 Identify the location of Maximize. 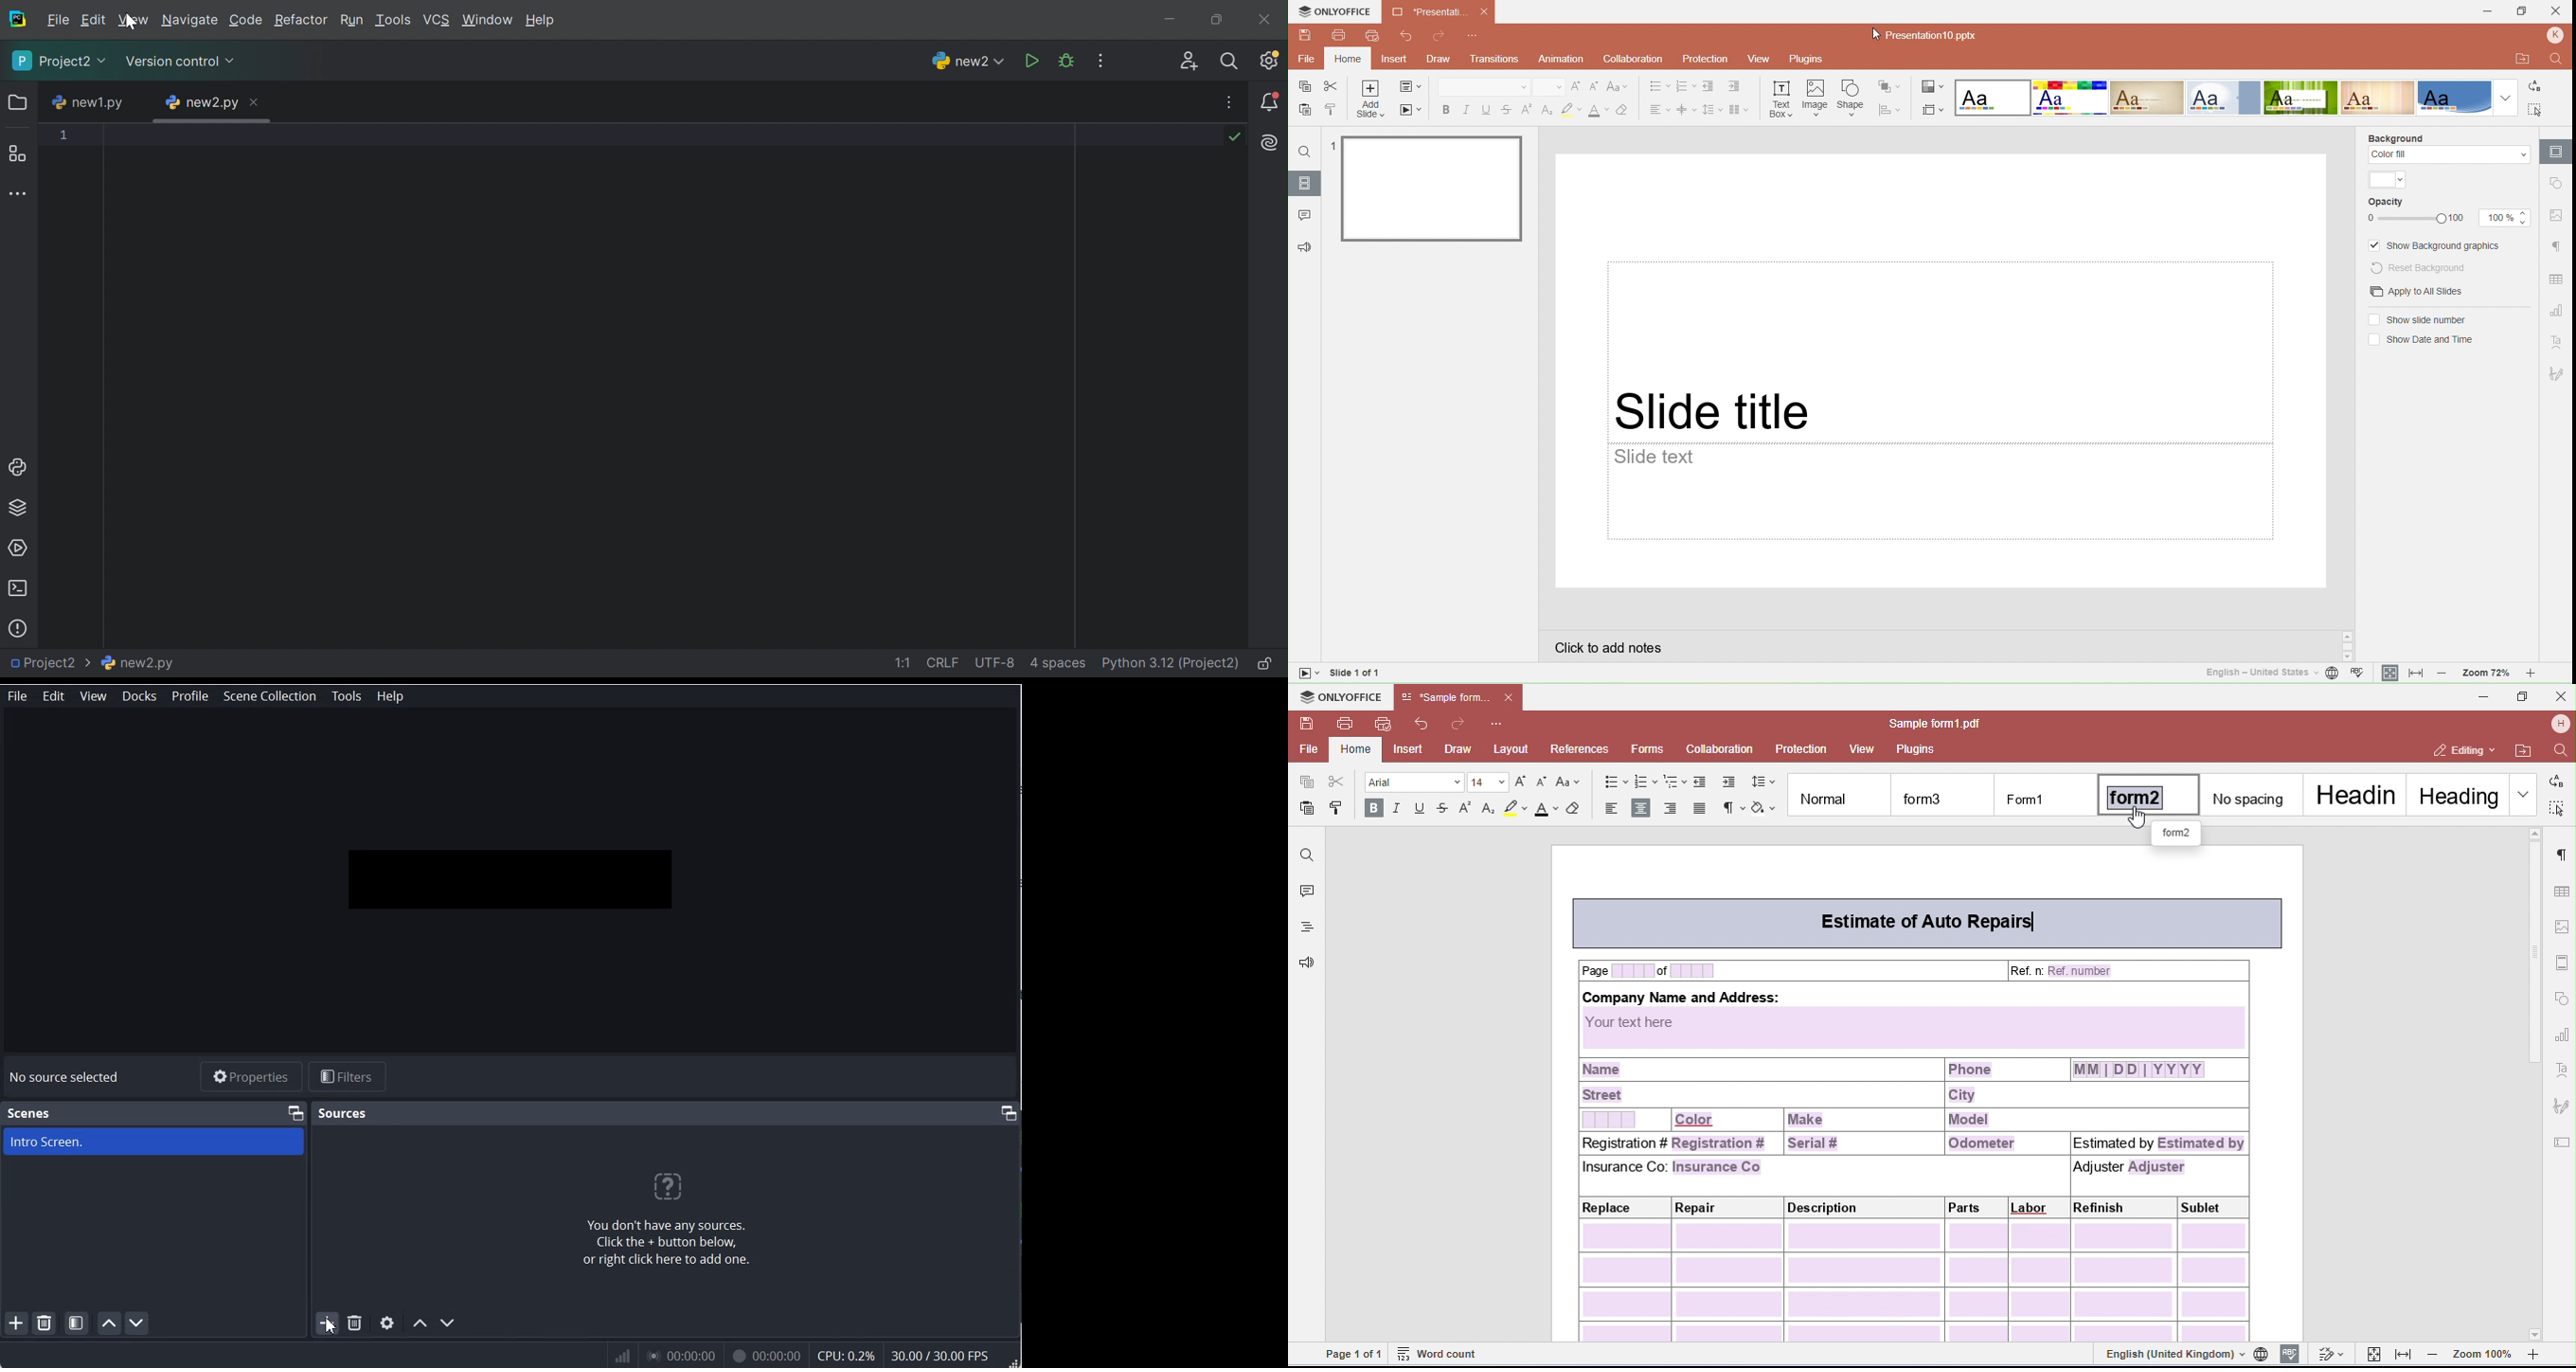
(295, 1112).